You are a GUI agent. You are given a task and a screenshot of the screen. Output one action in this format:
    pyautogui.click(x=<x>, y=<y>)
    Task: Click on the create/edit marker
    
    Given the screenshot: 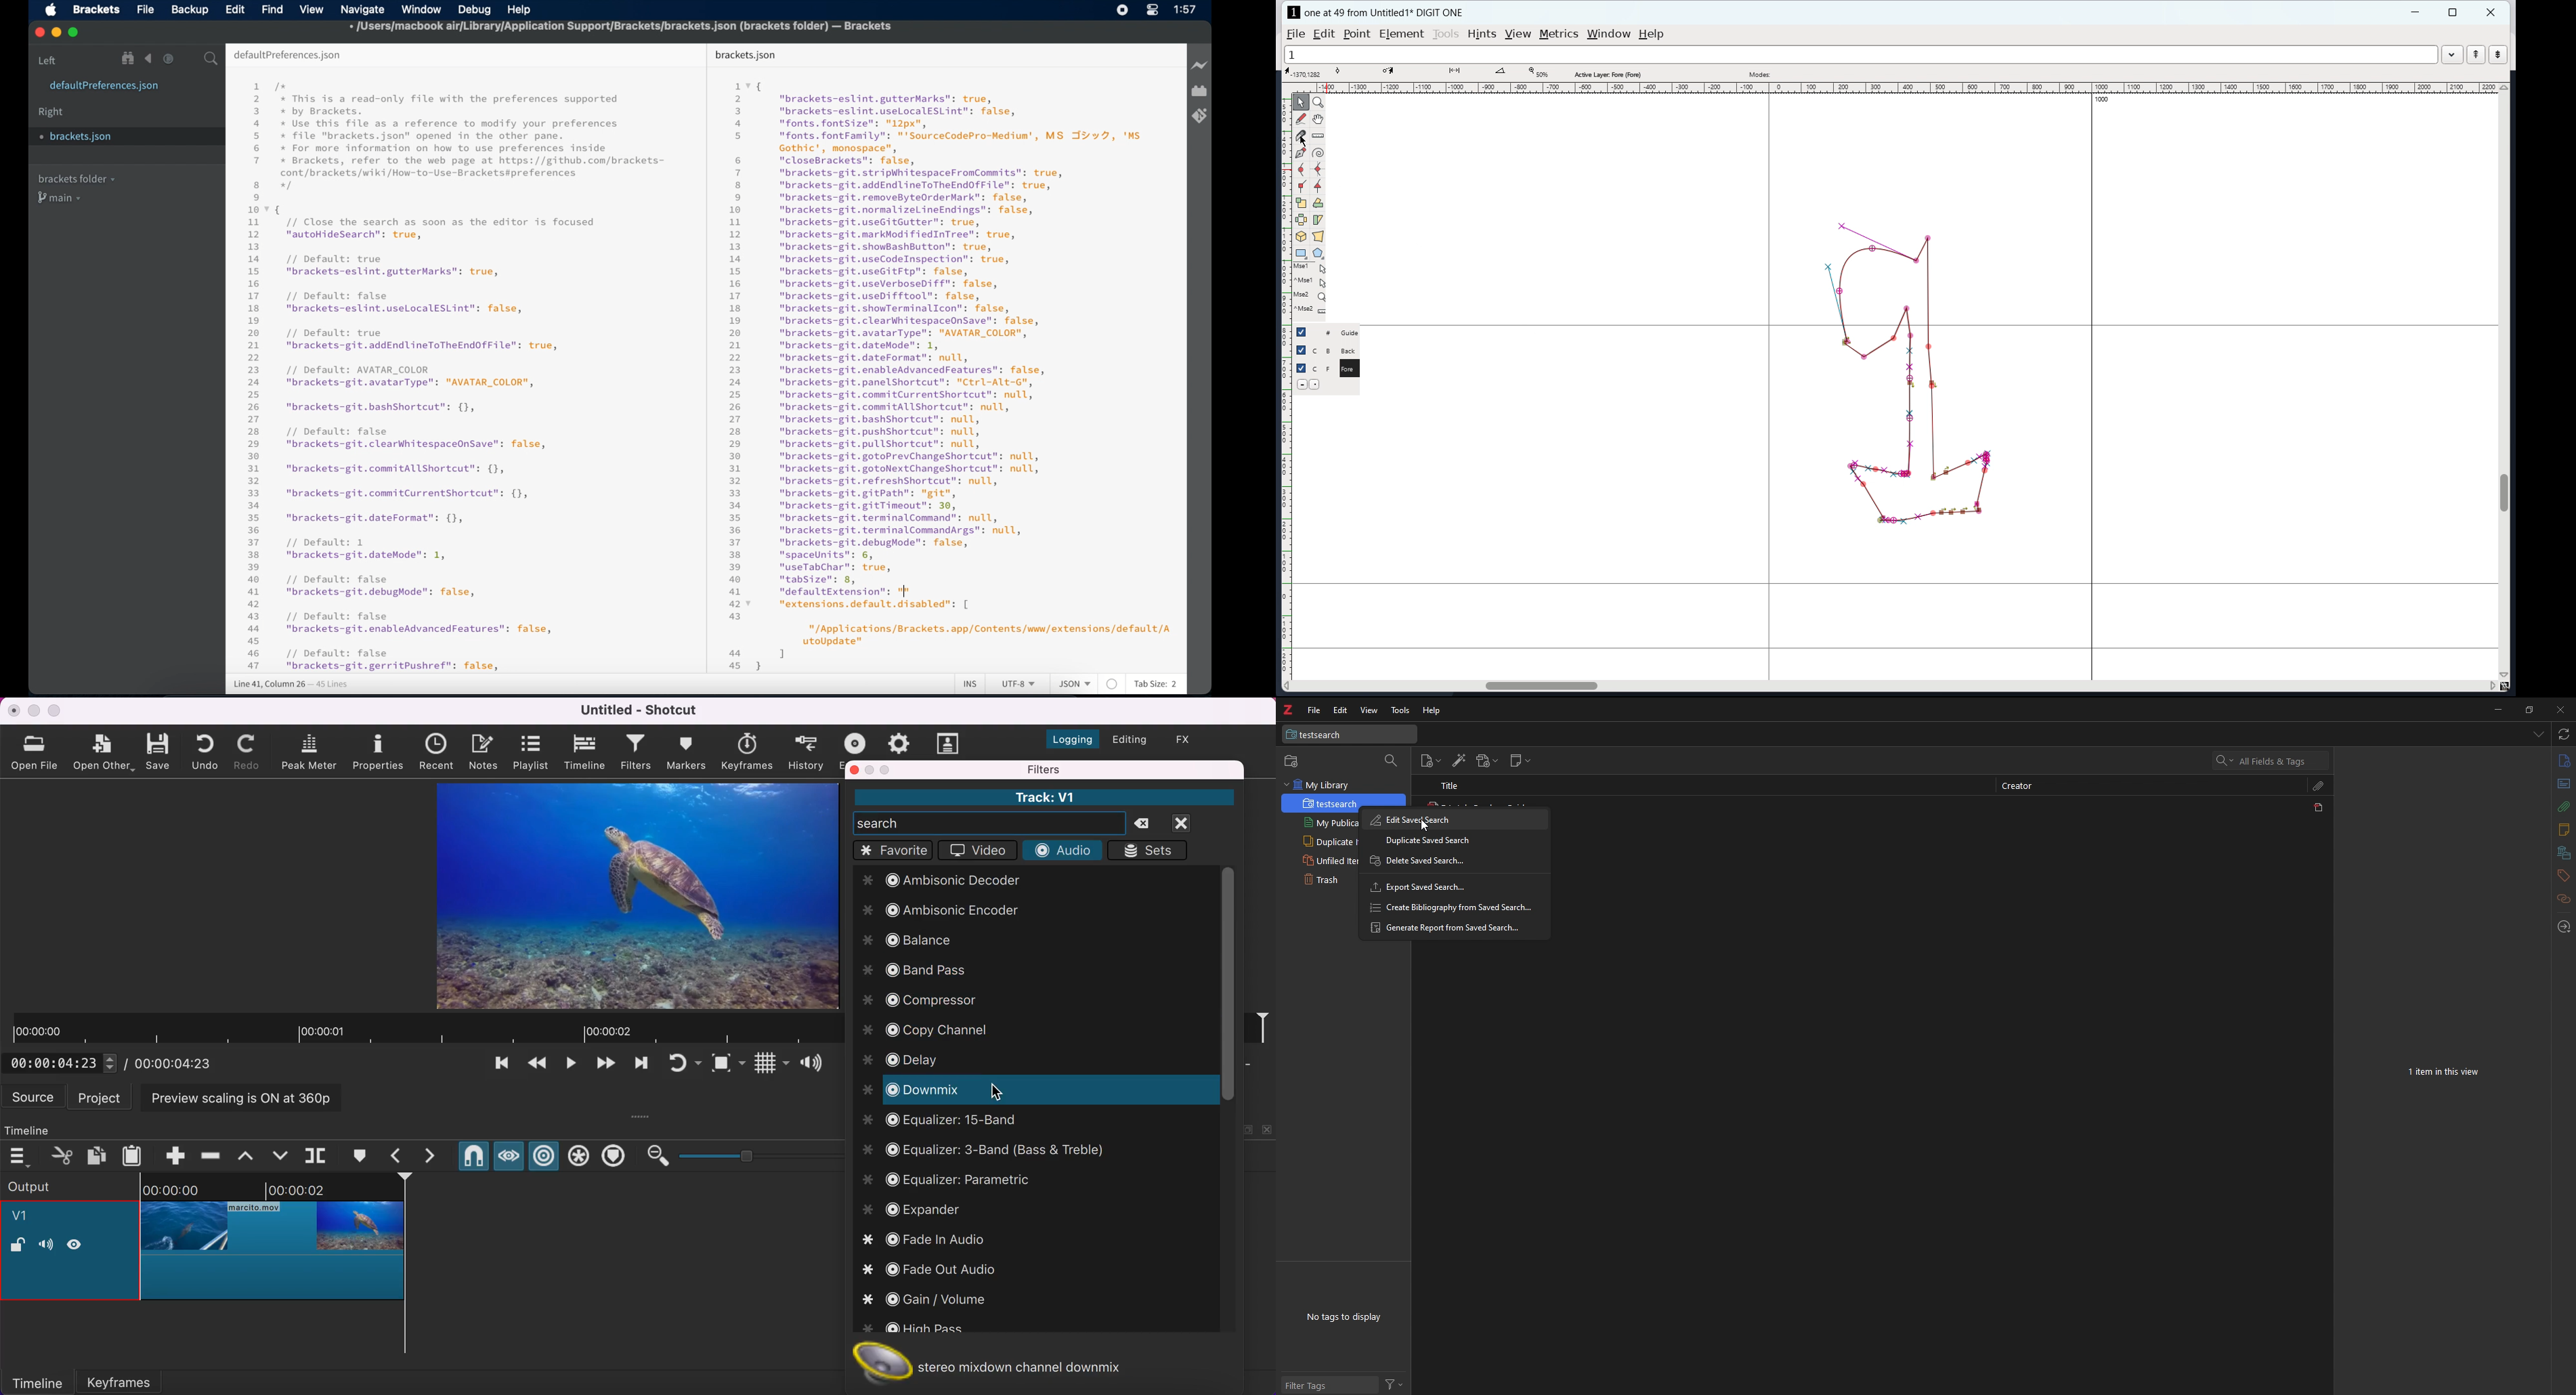 What is the action you would take?
    pyautogui.click(x=363, y=1156)
    